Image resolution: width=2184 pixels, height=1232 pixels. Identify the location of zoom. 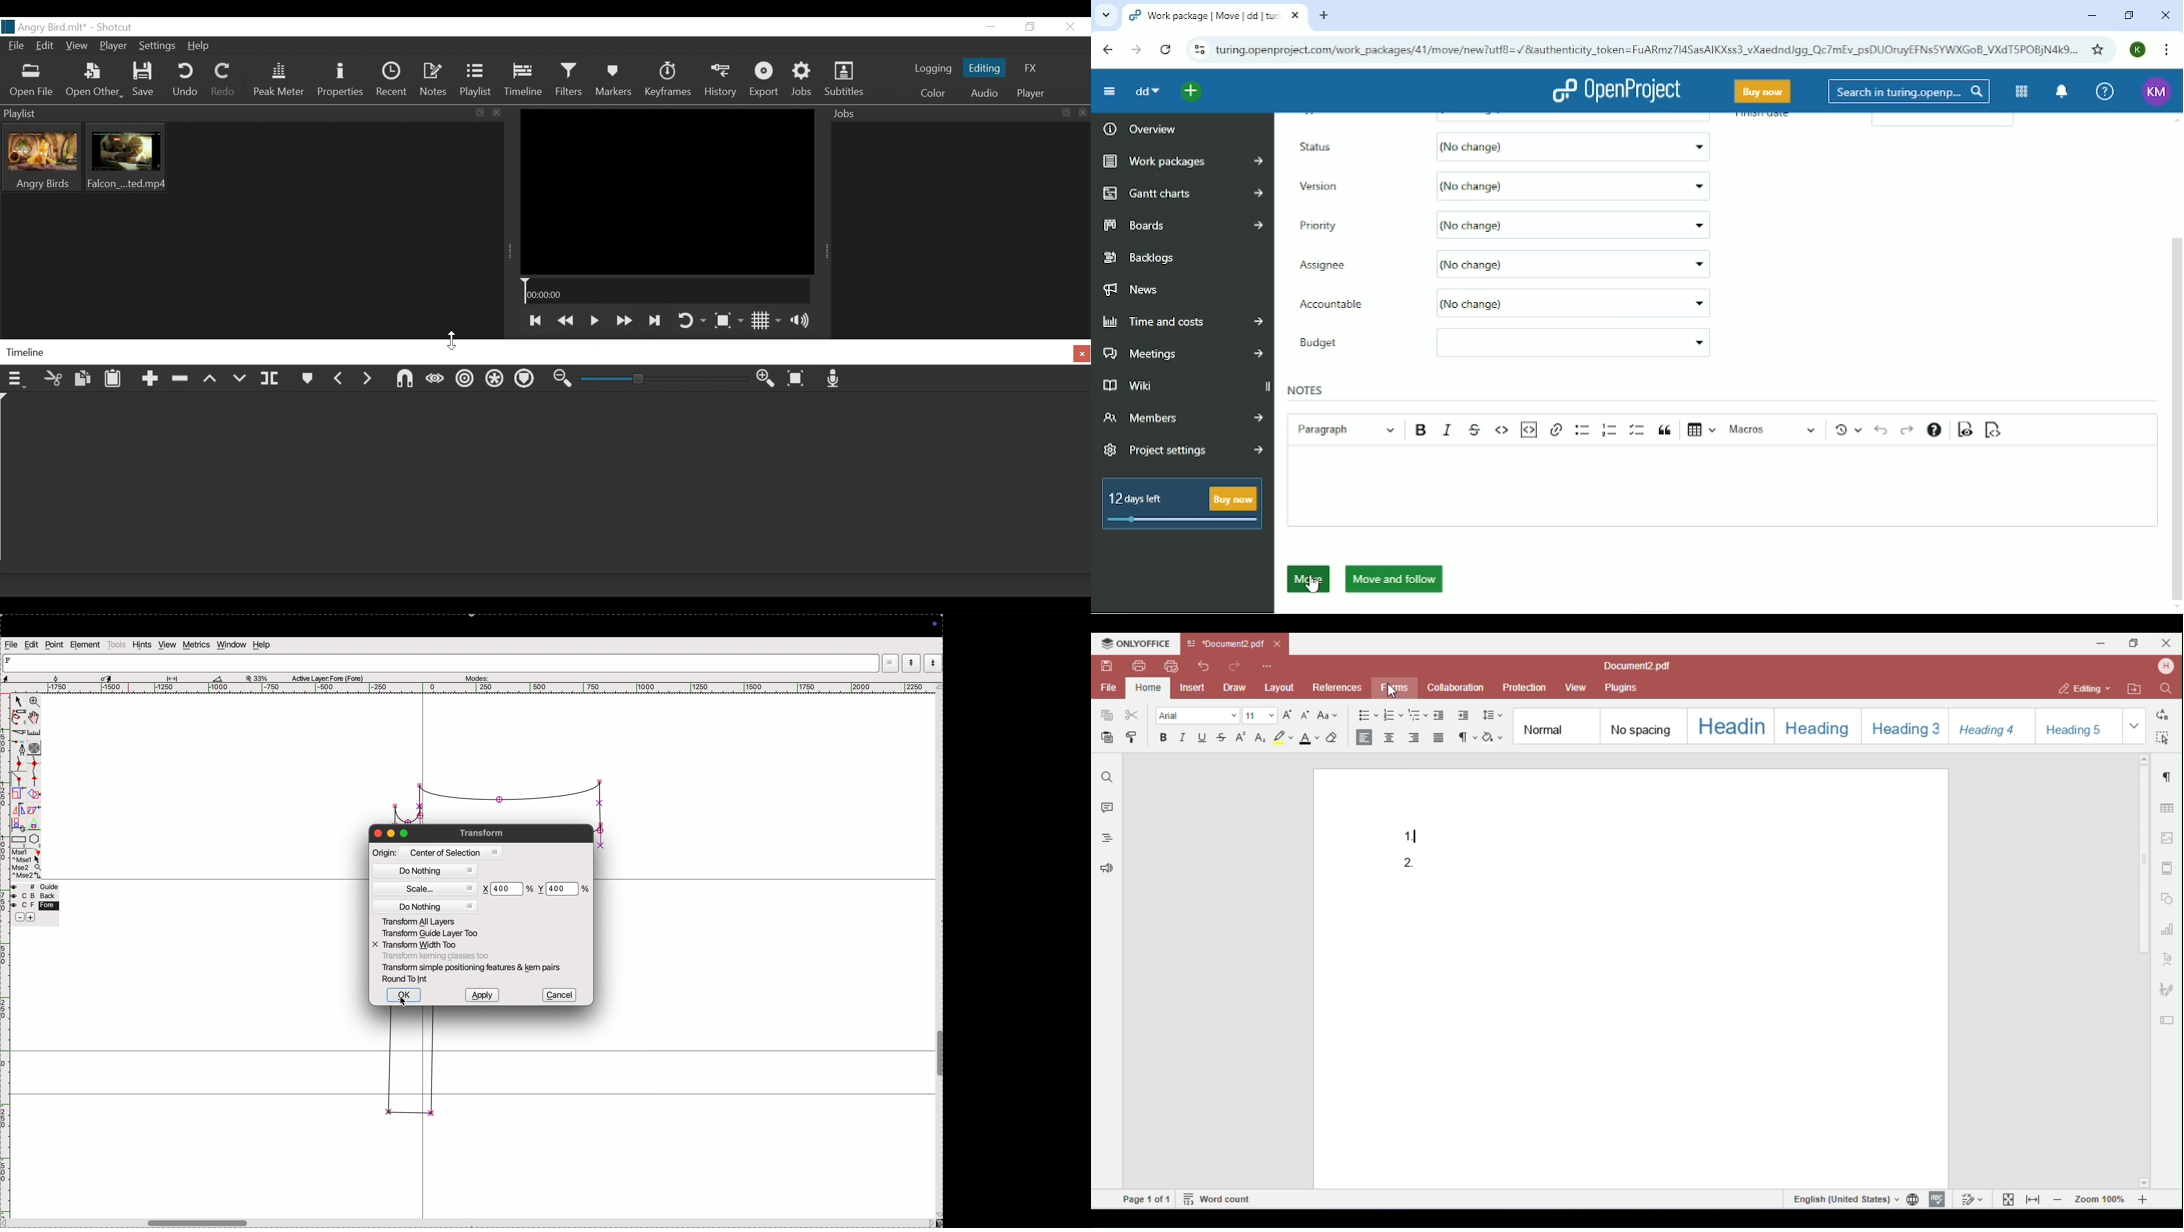
(34, 703).